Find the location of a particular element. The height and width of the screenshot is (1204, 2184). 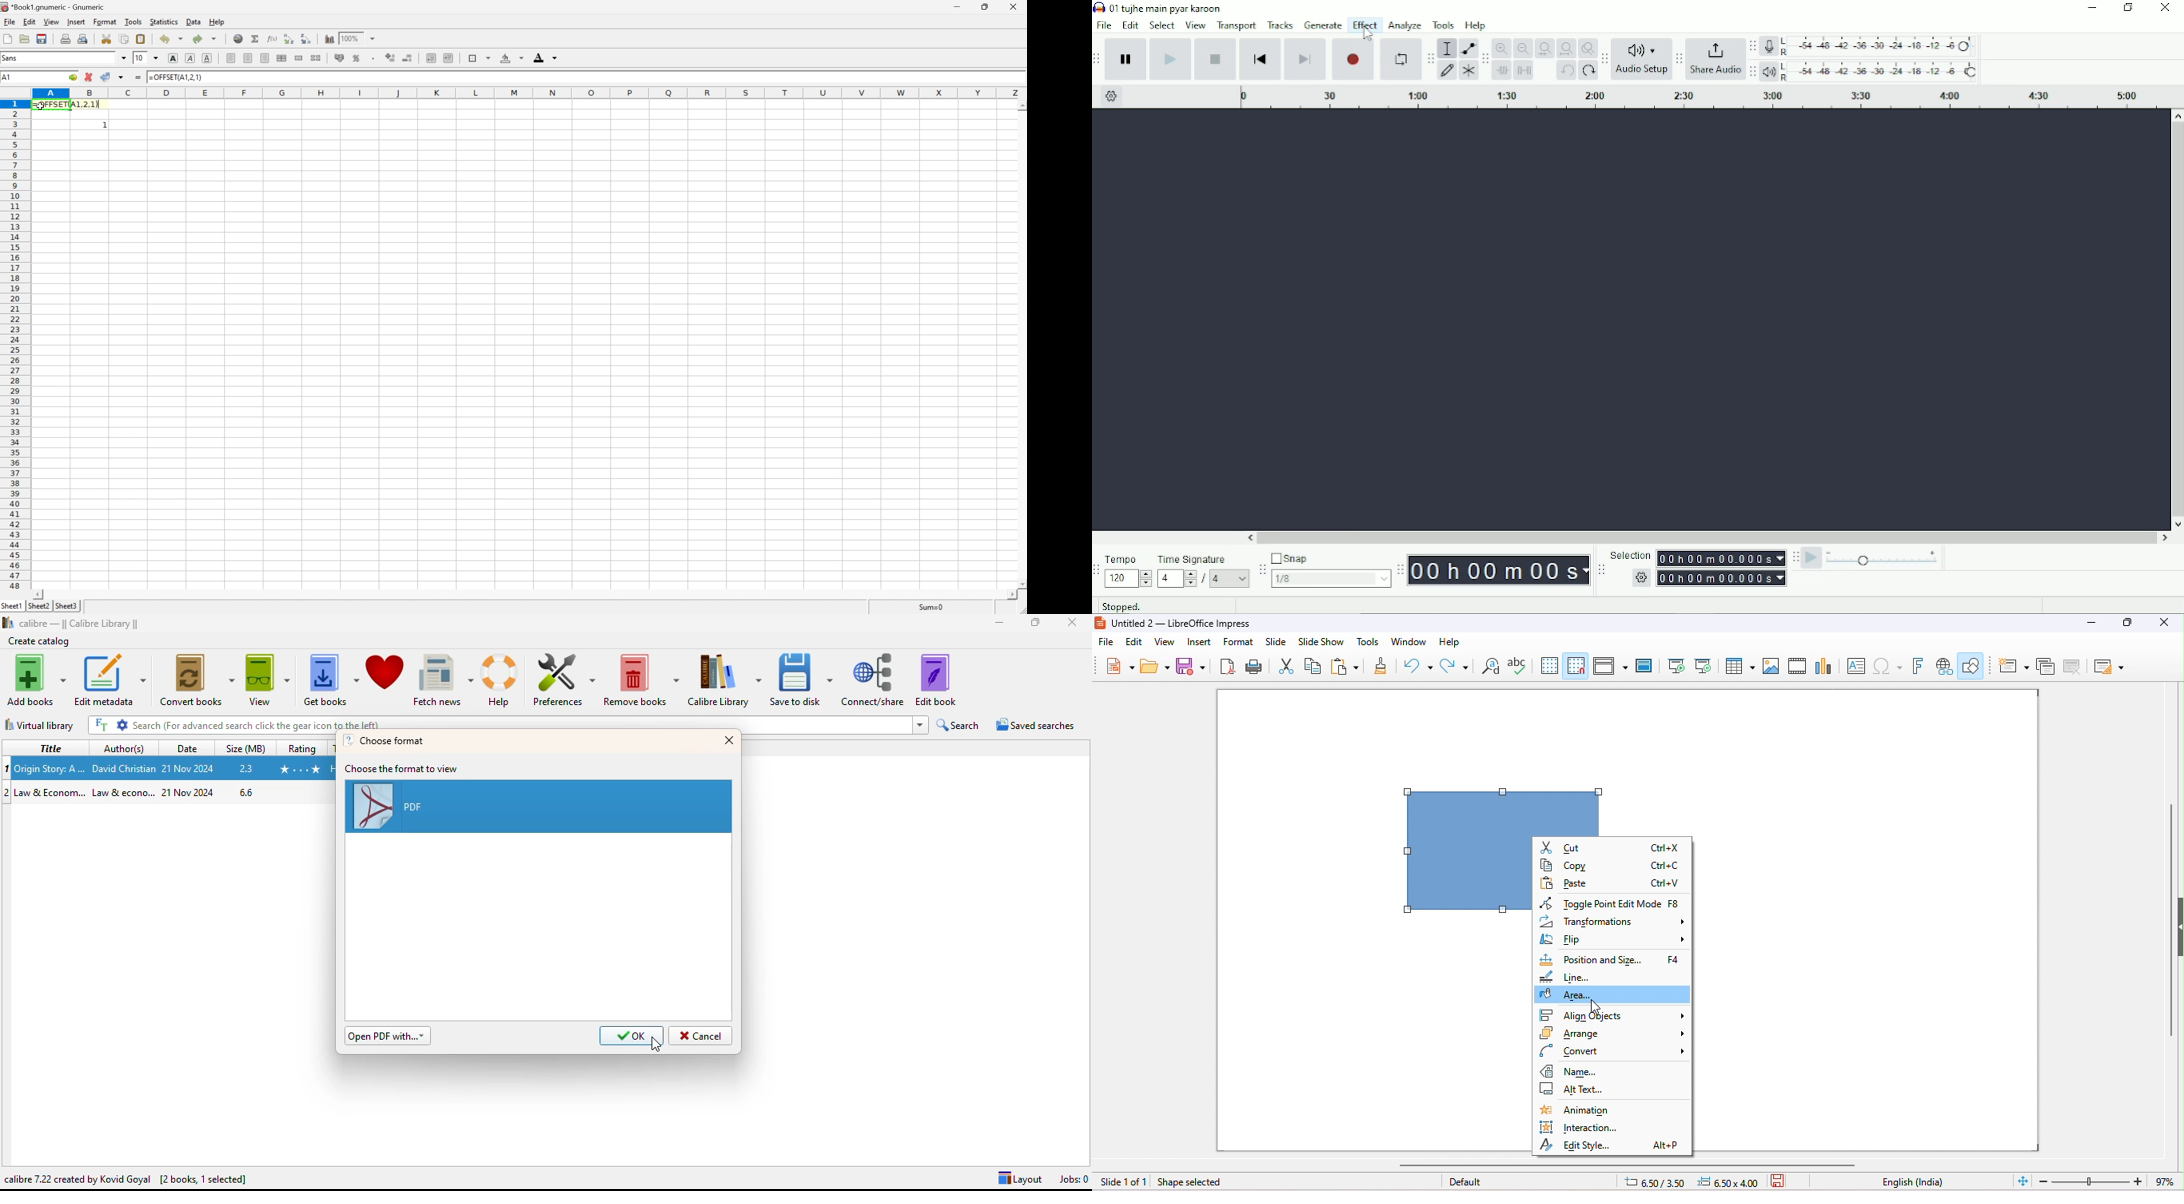

Minimize is located at coordinates (2088, 8).